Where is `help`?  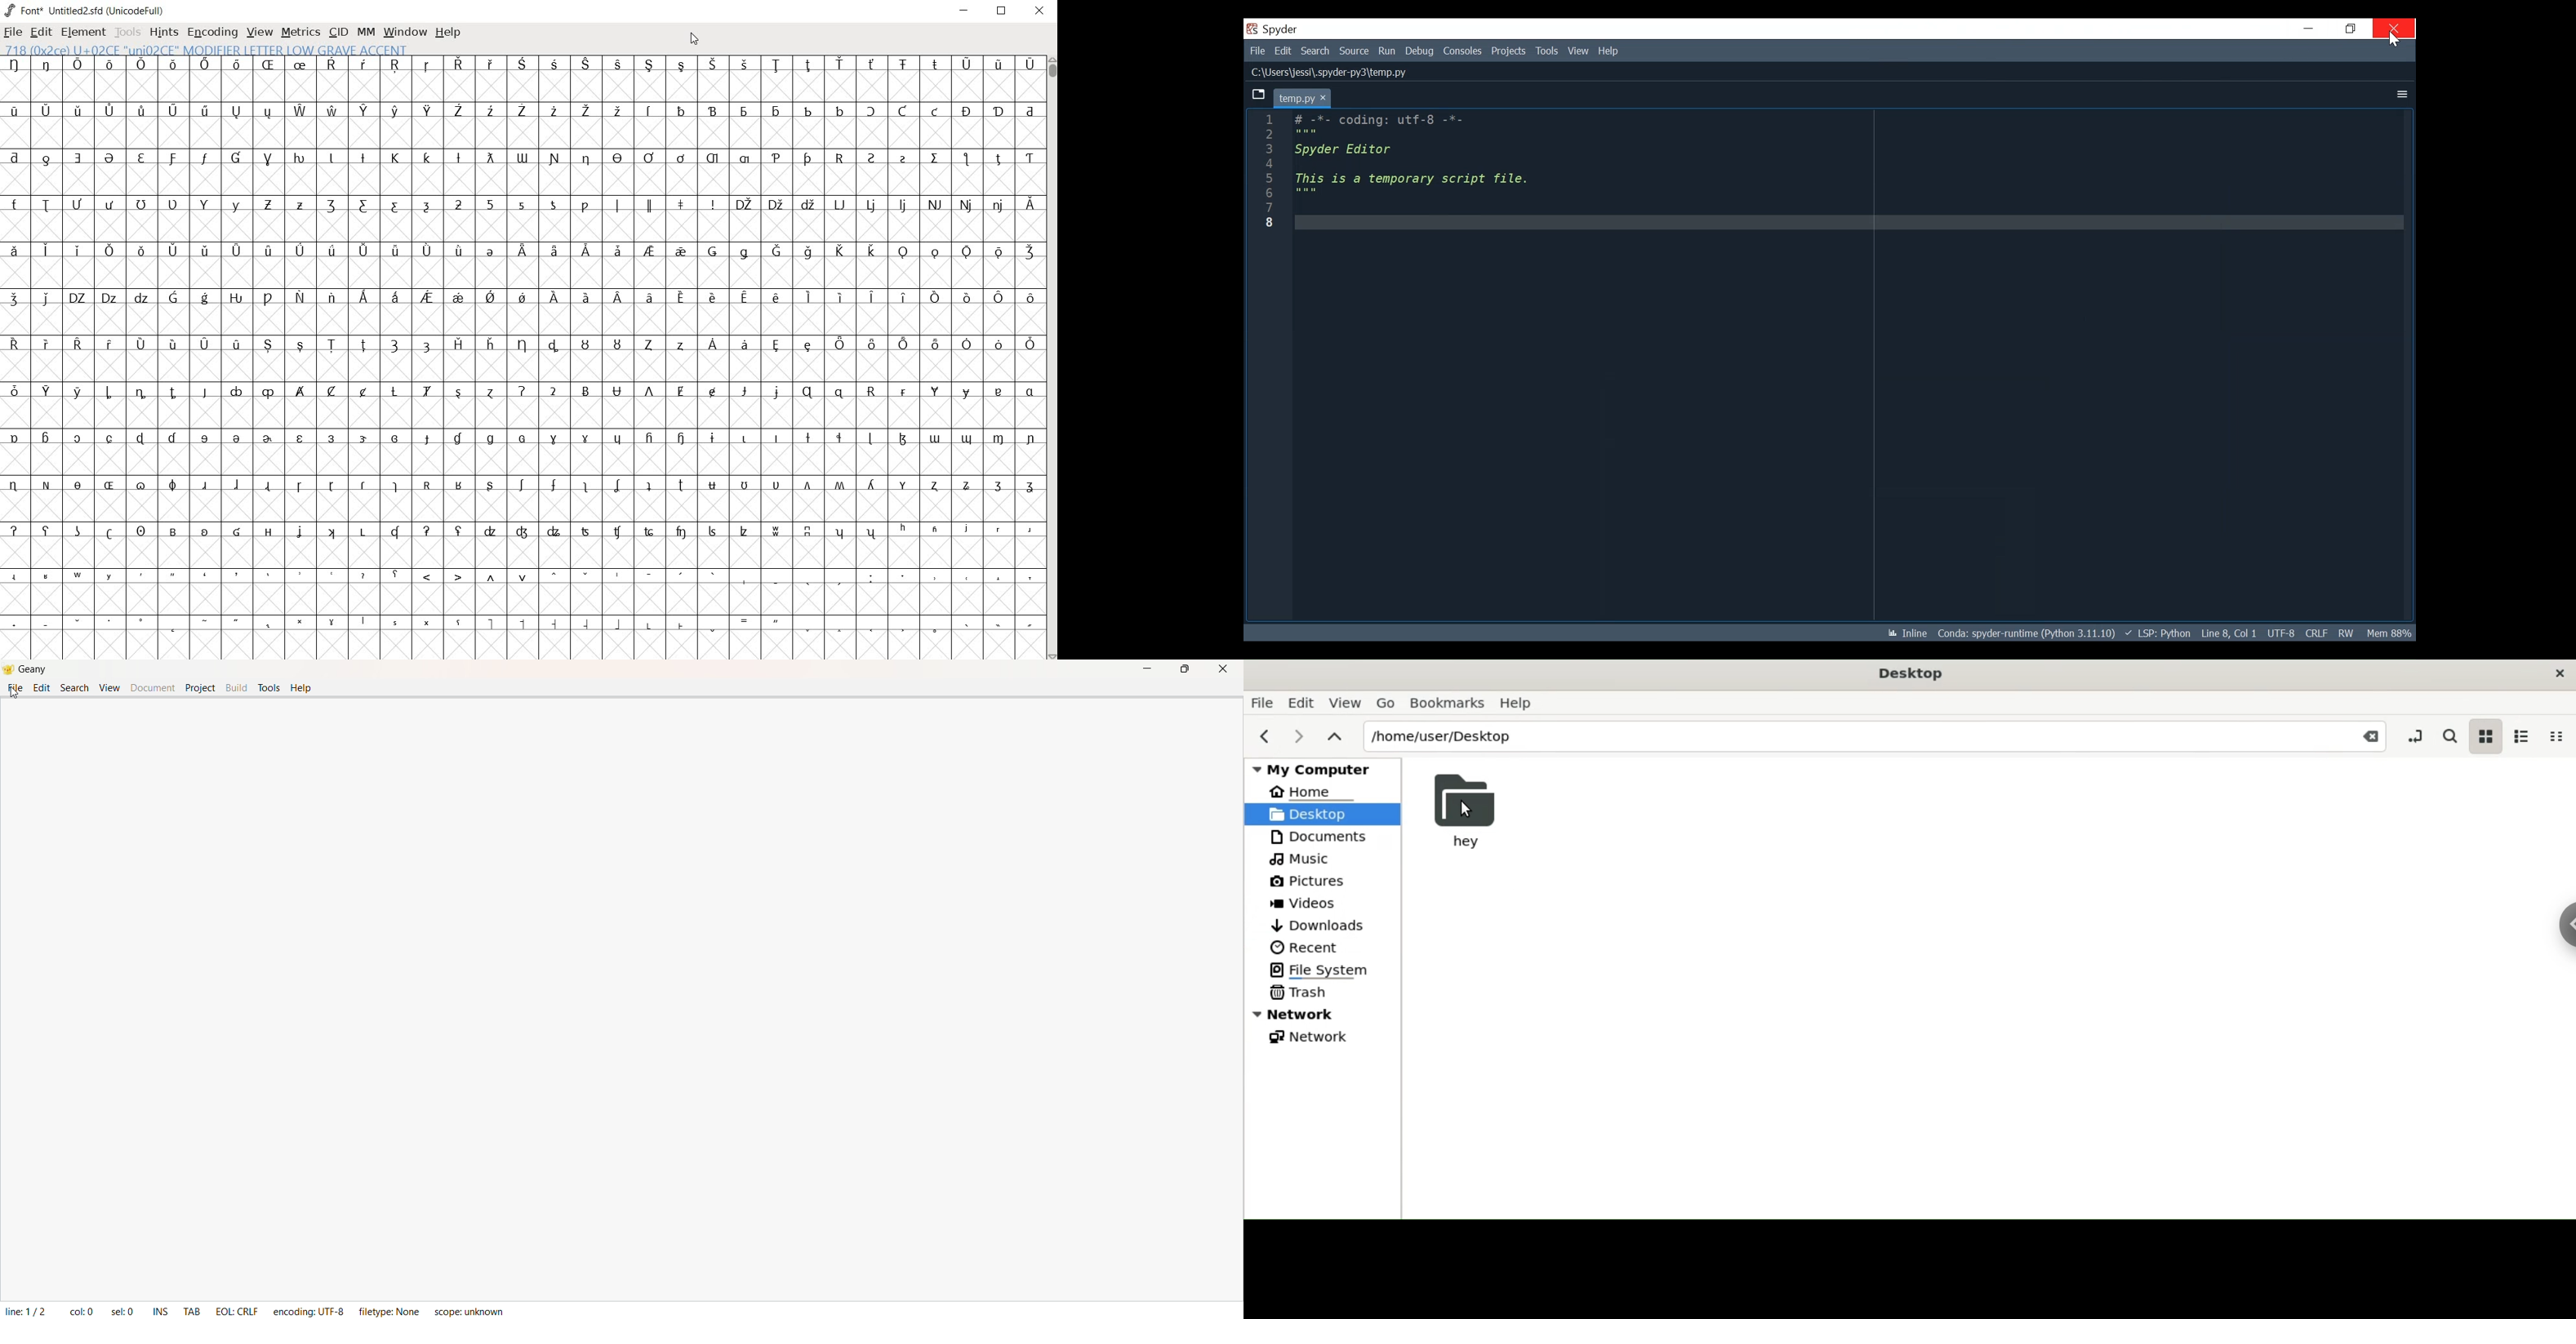
help is located at coordinates (448, 32).